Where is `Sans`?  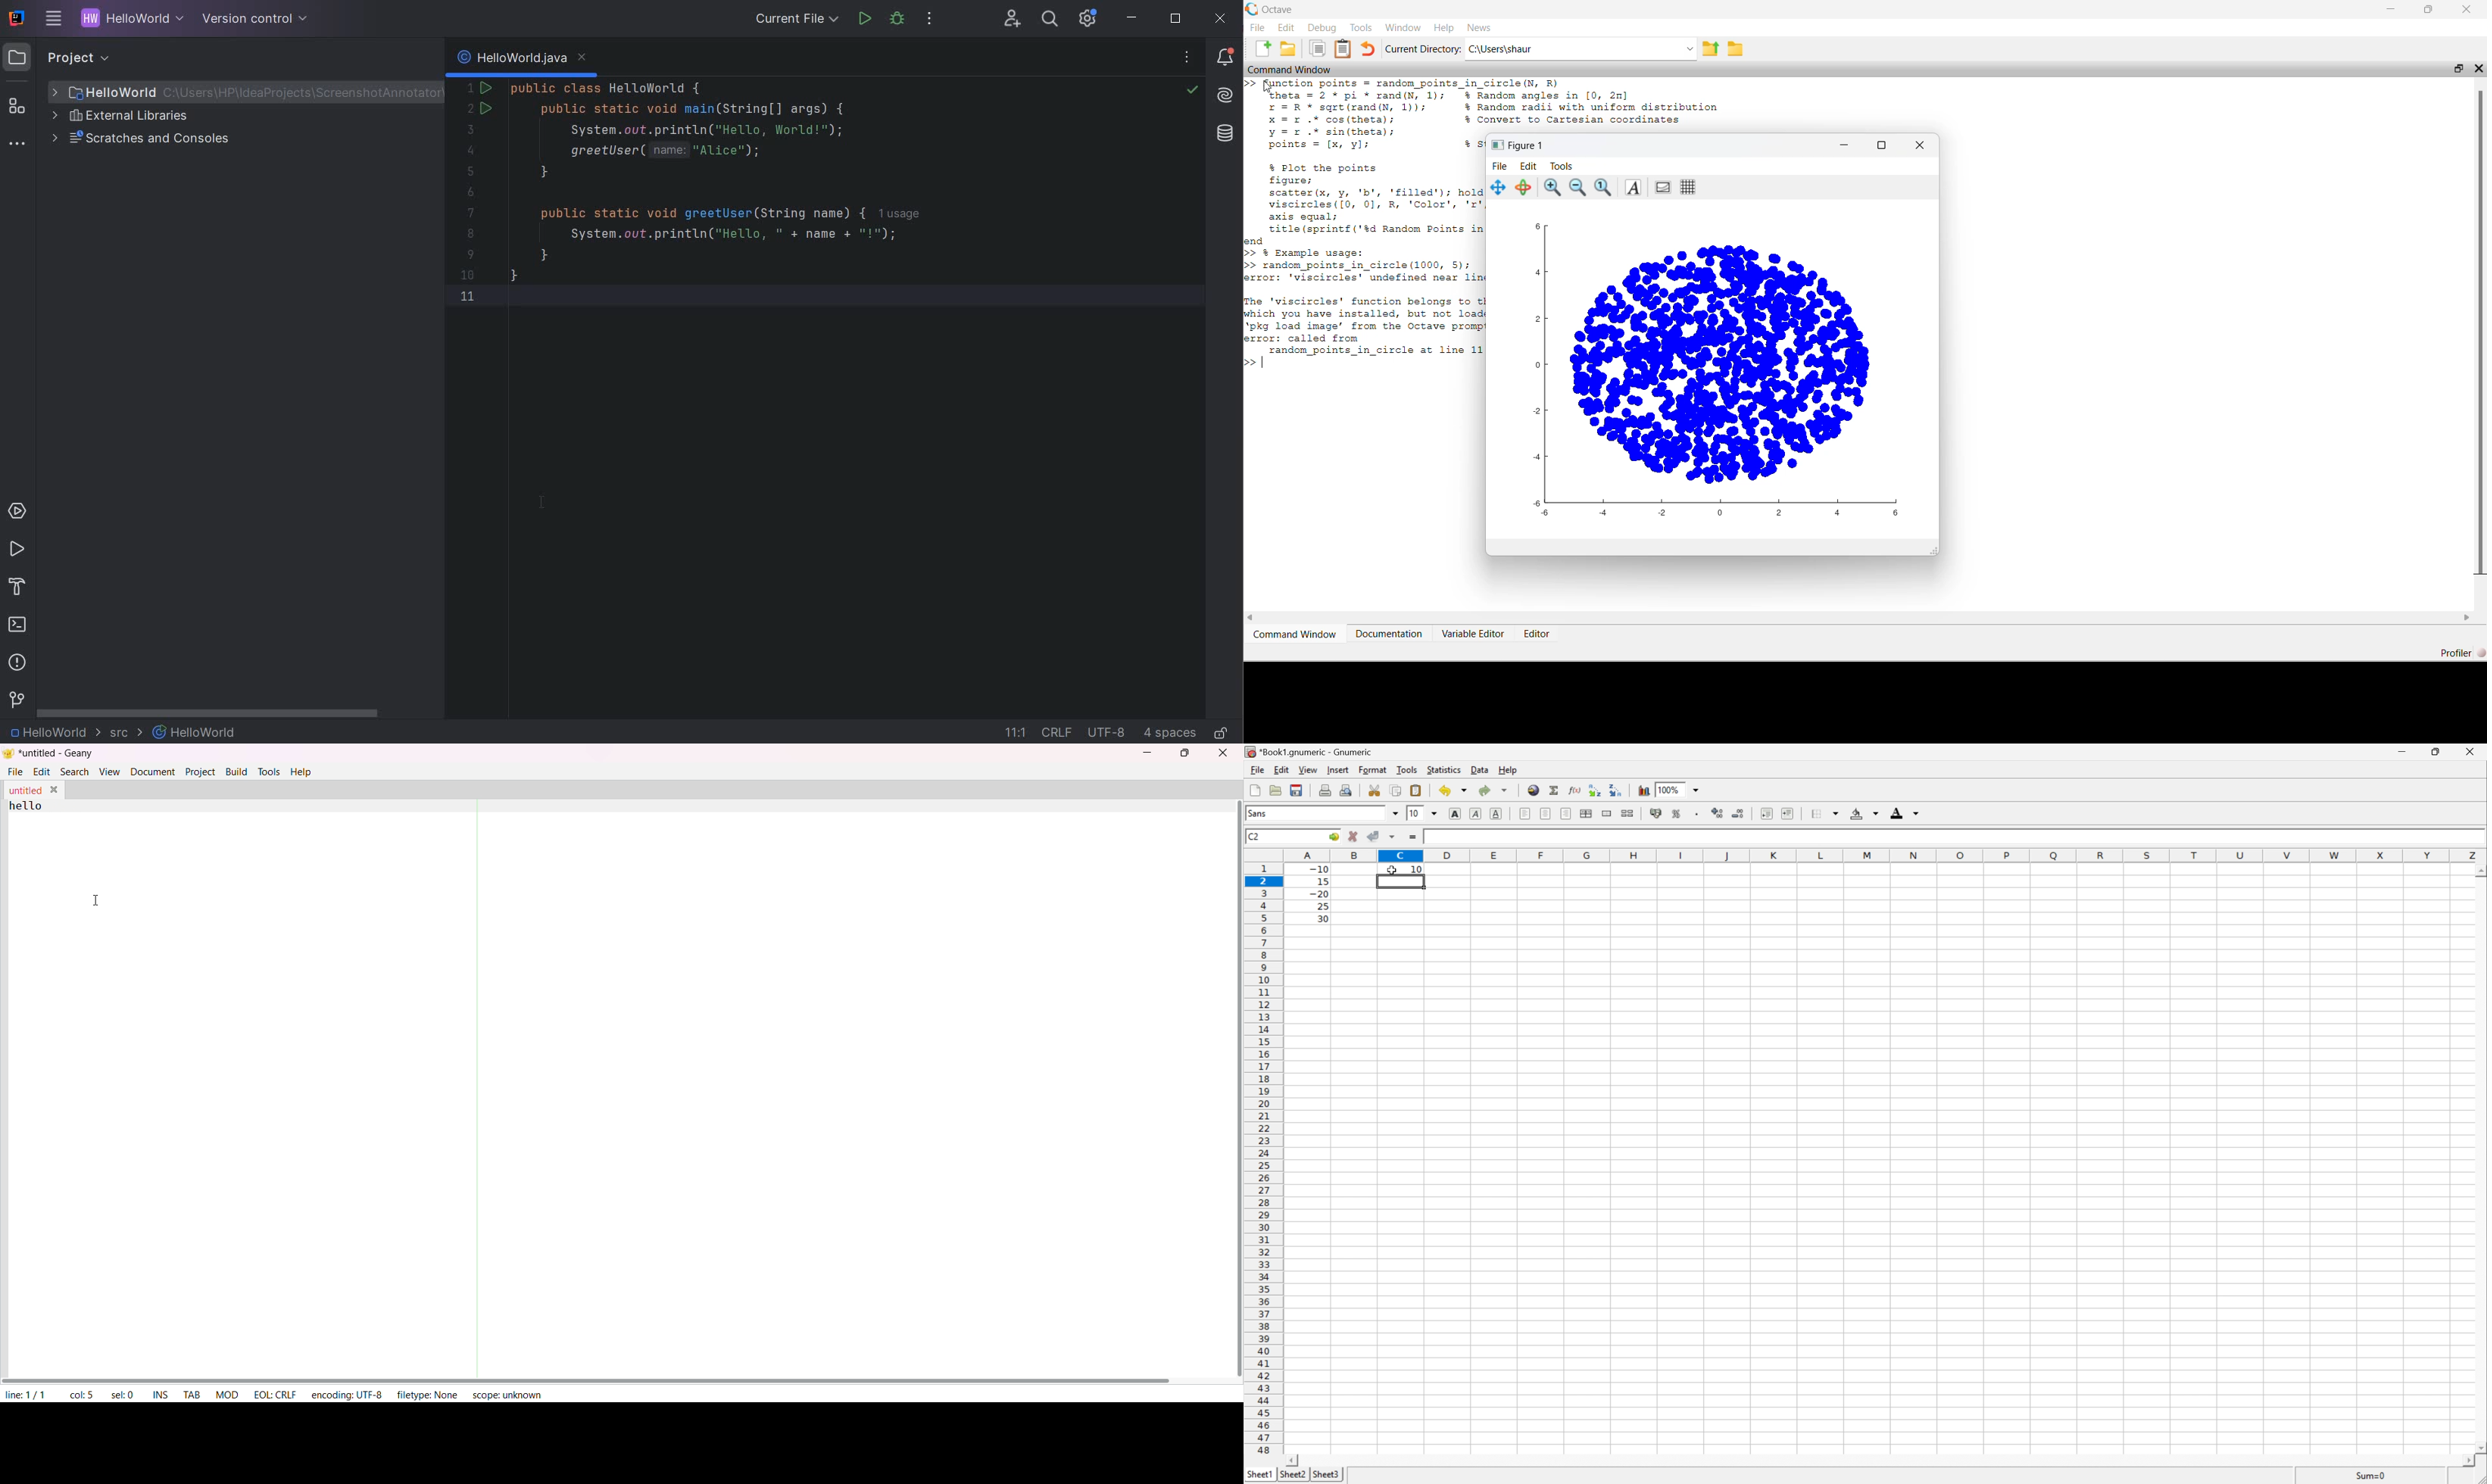 Sans is located at coordinates (1259, 813).